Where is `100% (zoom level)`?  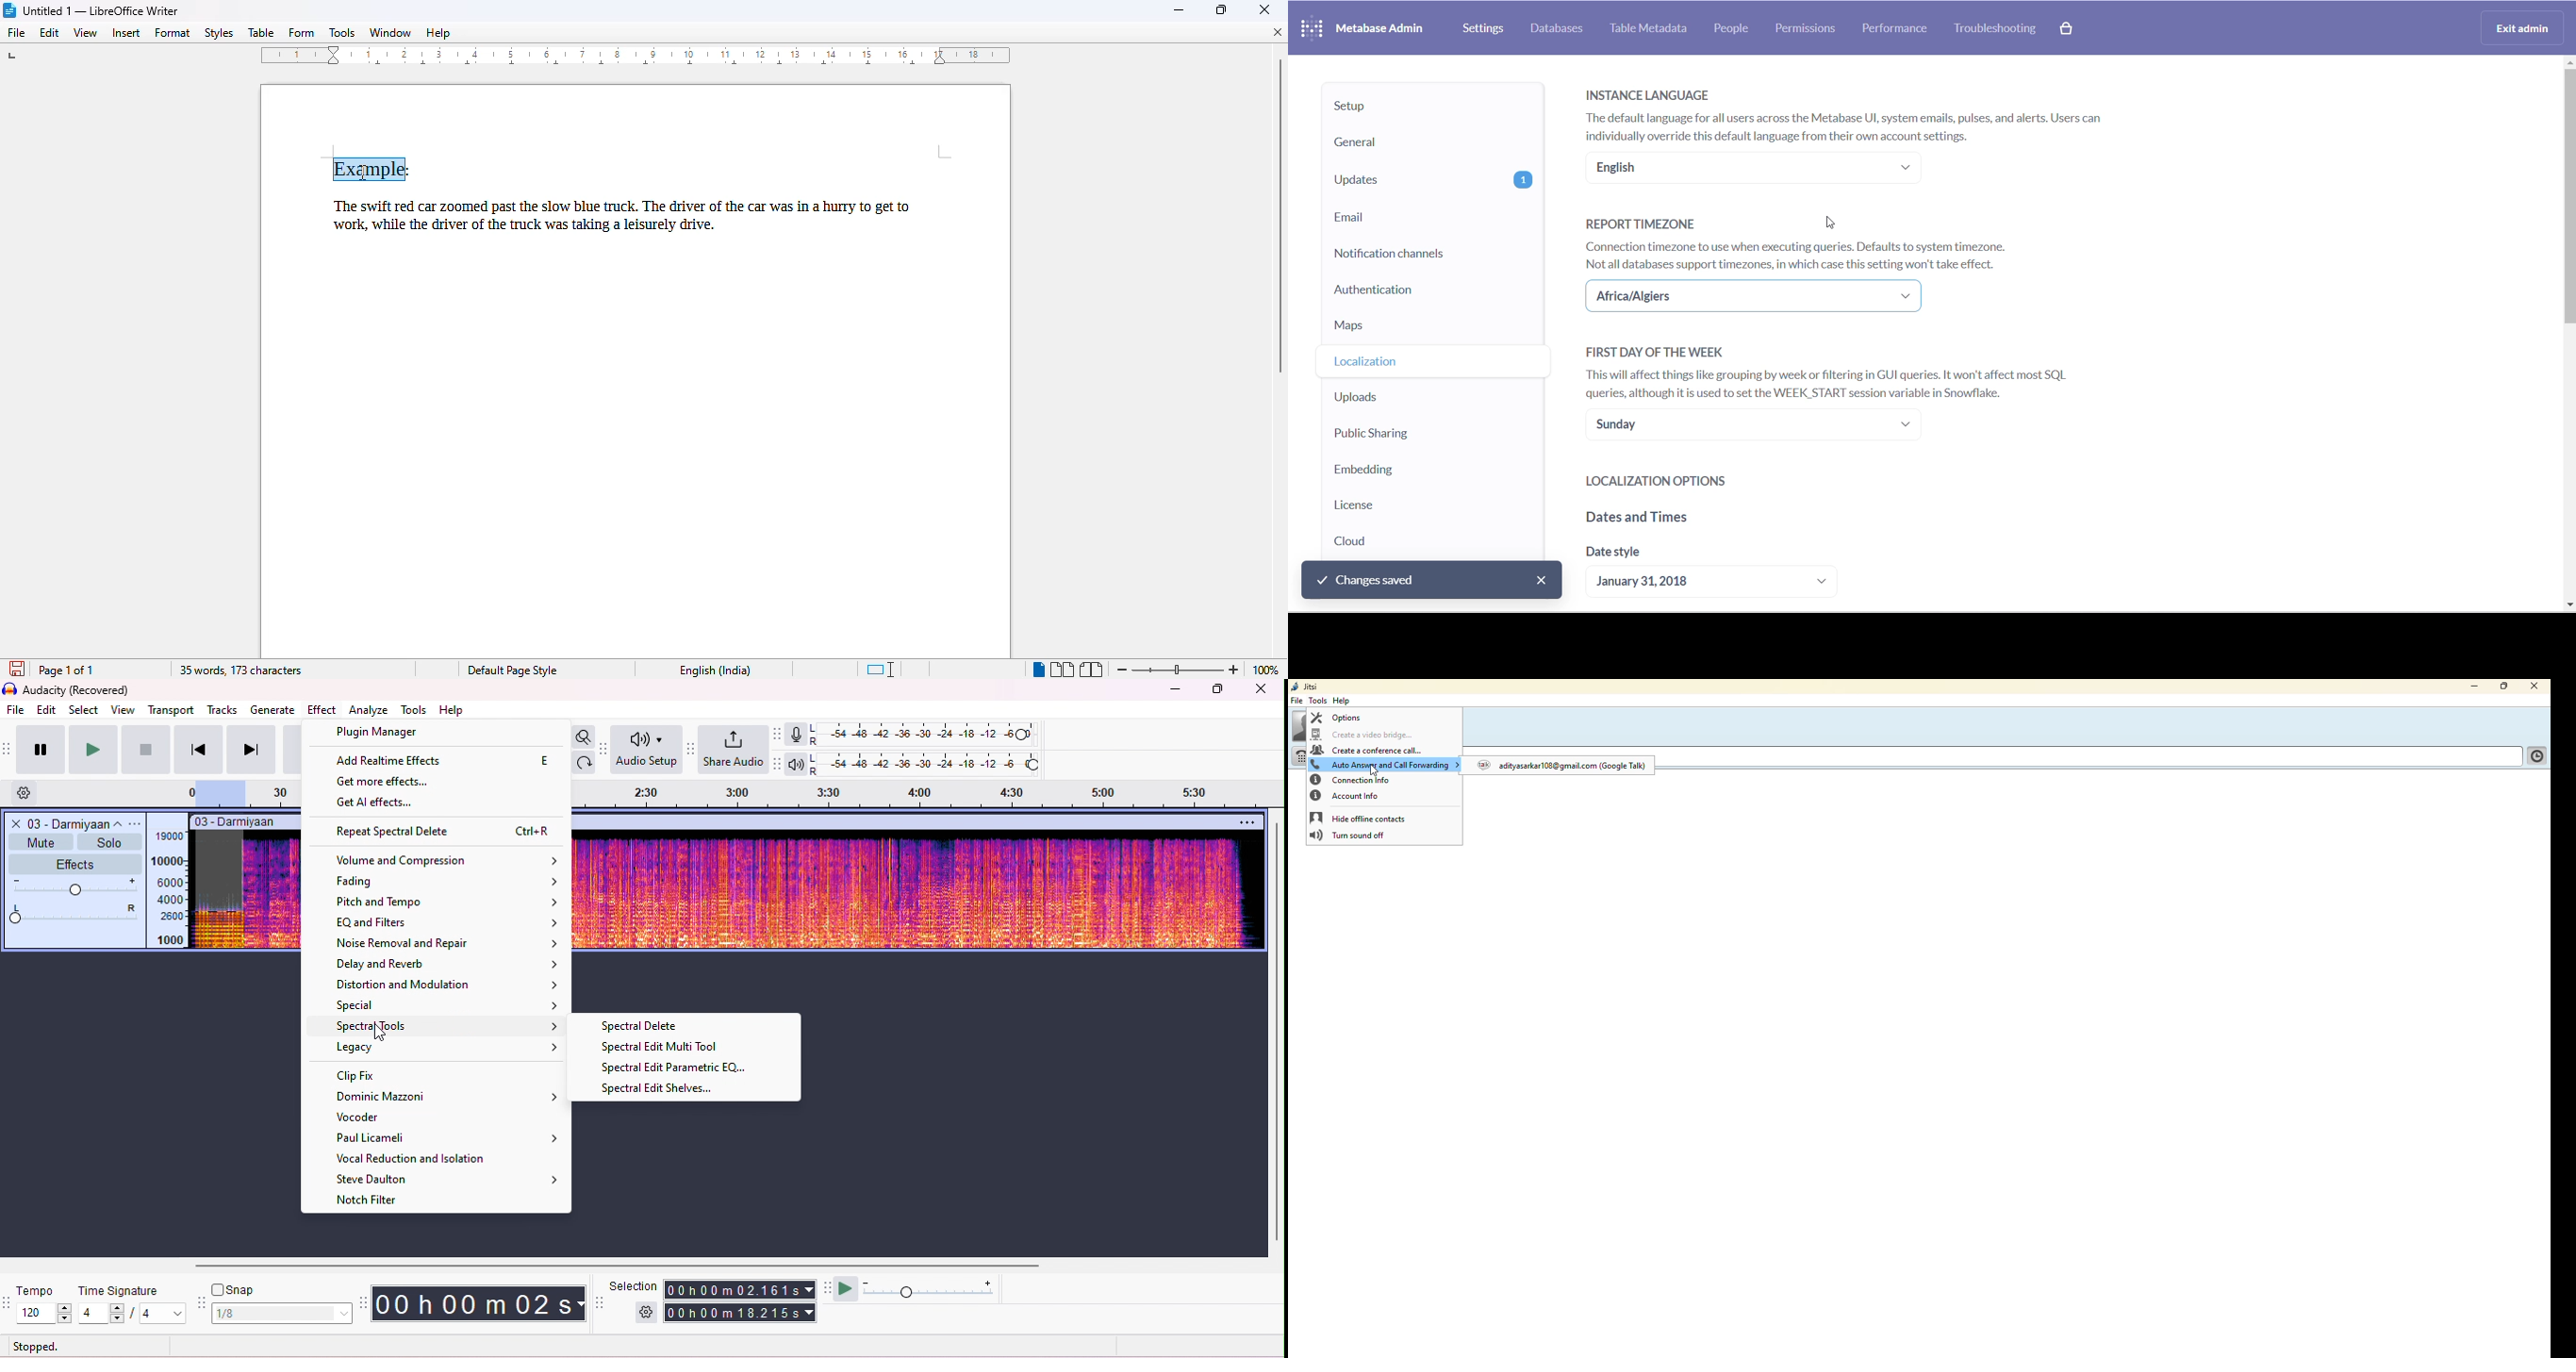 100% (zoom level) is located at coordinates (1267, 670).